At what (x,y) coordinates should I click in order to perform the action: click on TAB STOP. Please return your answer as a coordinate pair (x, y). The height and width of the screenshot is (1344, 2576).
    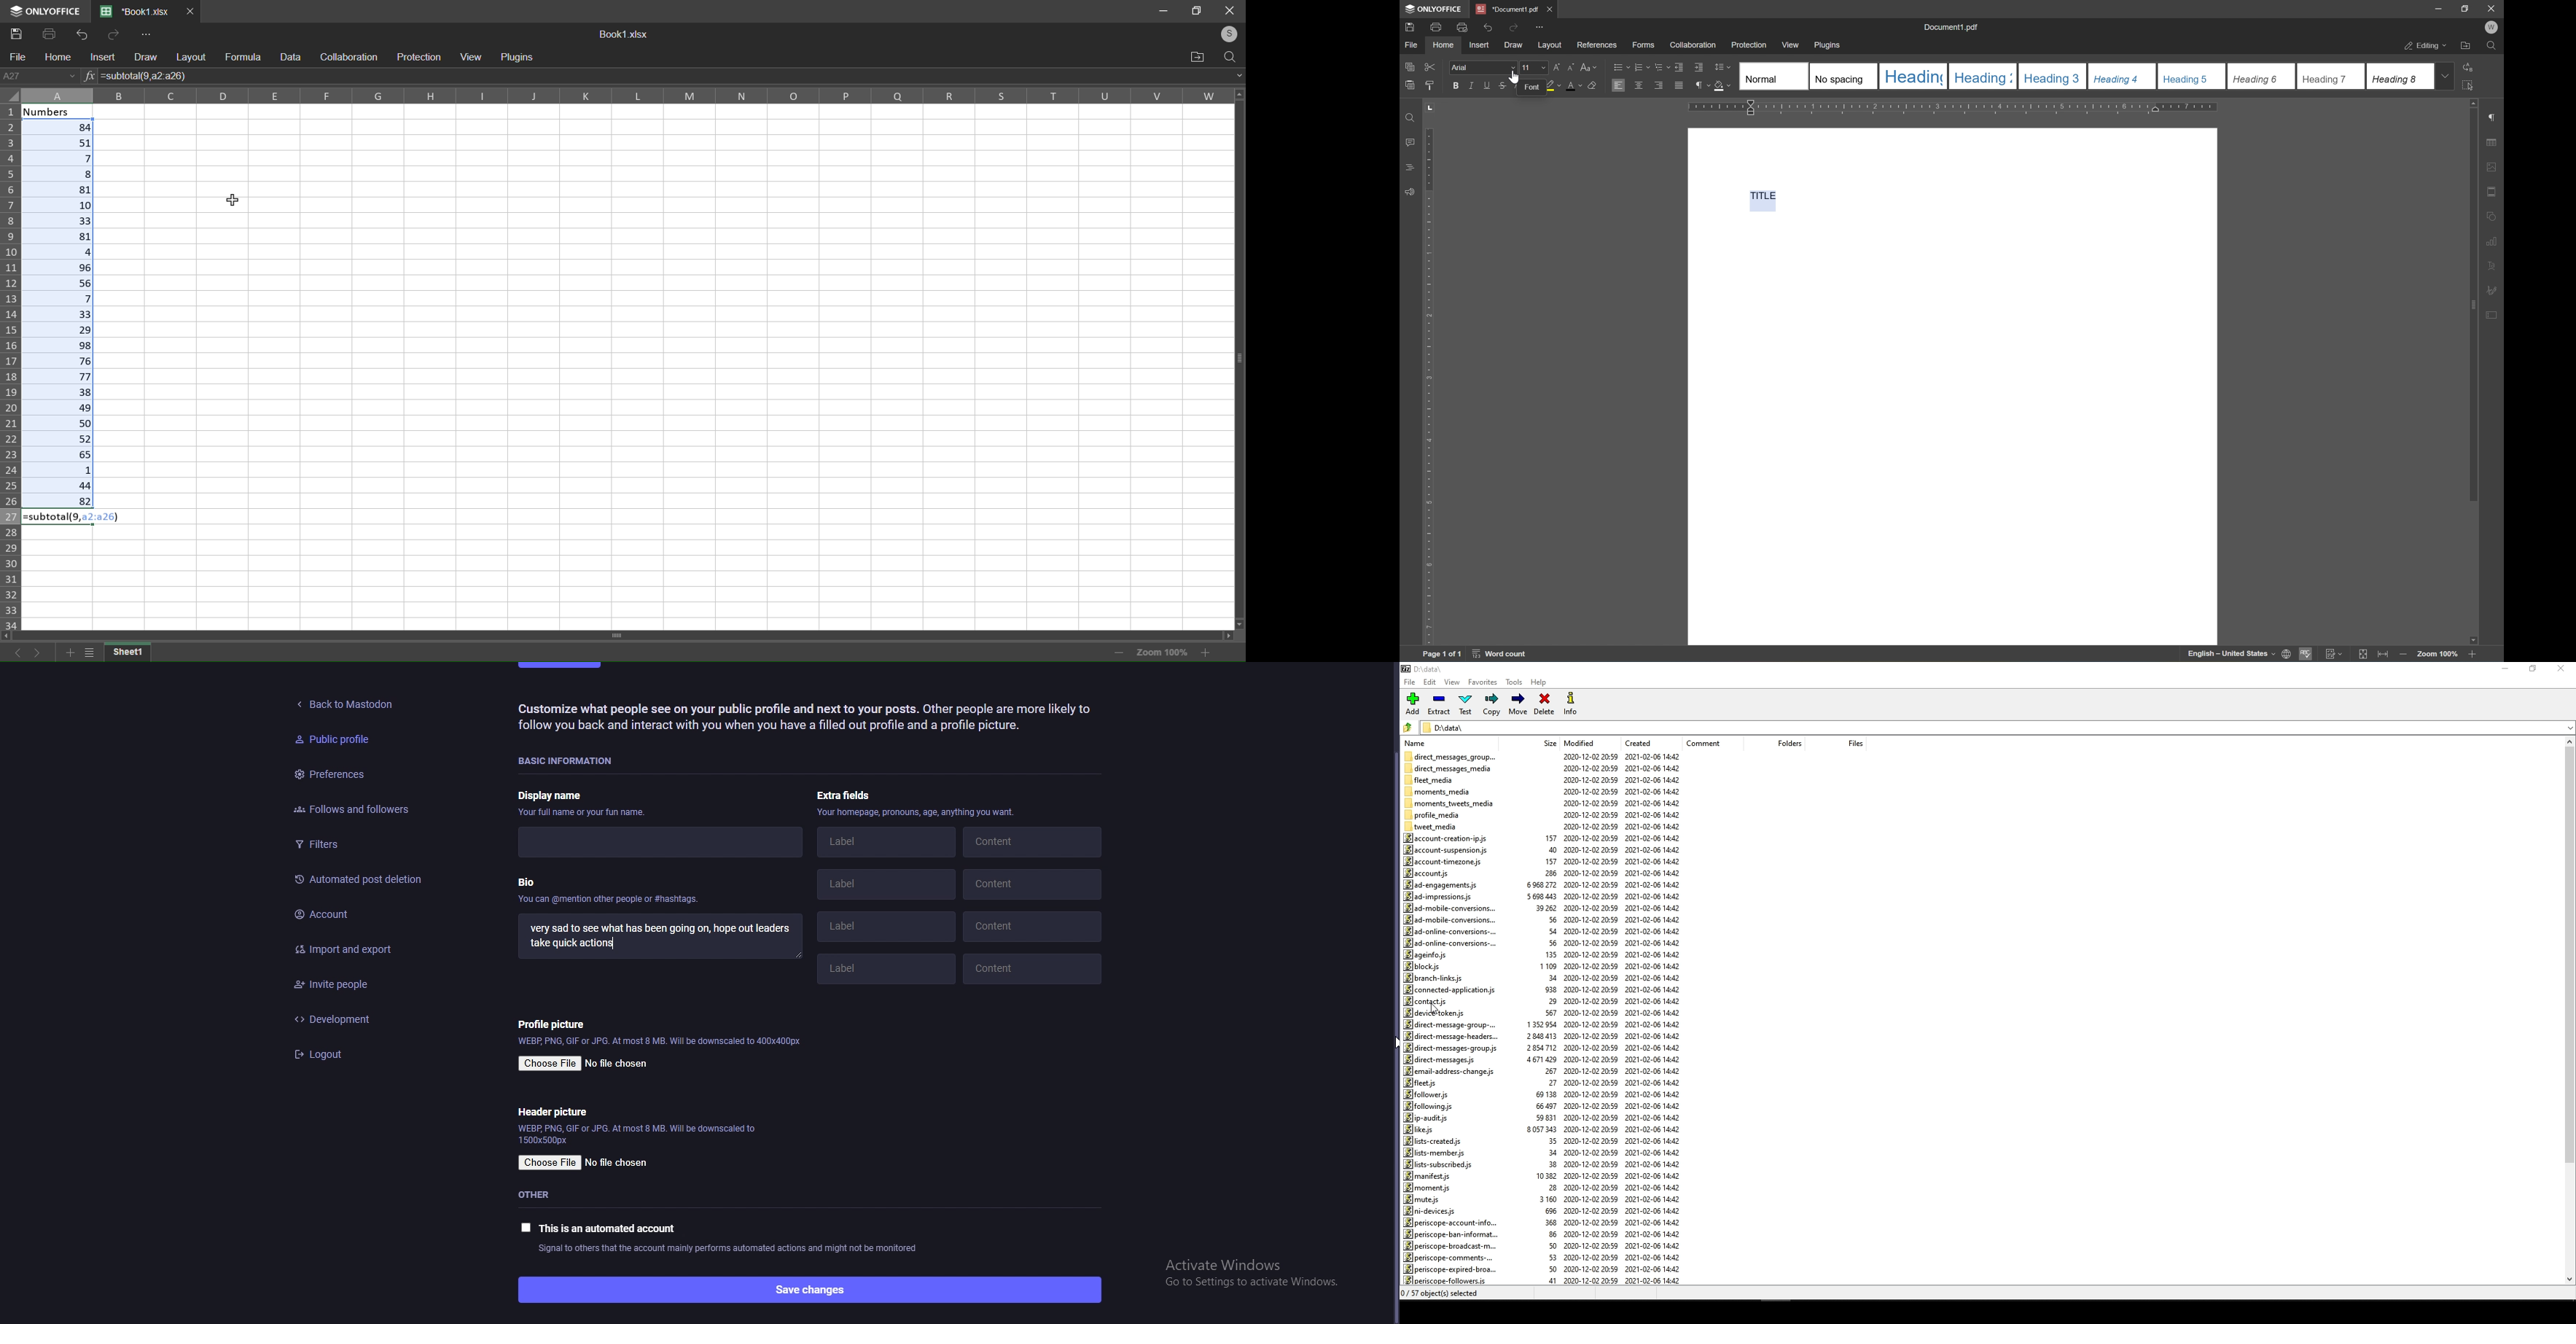
    Looking at the image, I should click on (1431, 110).